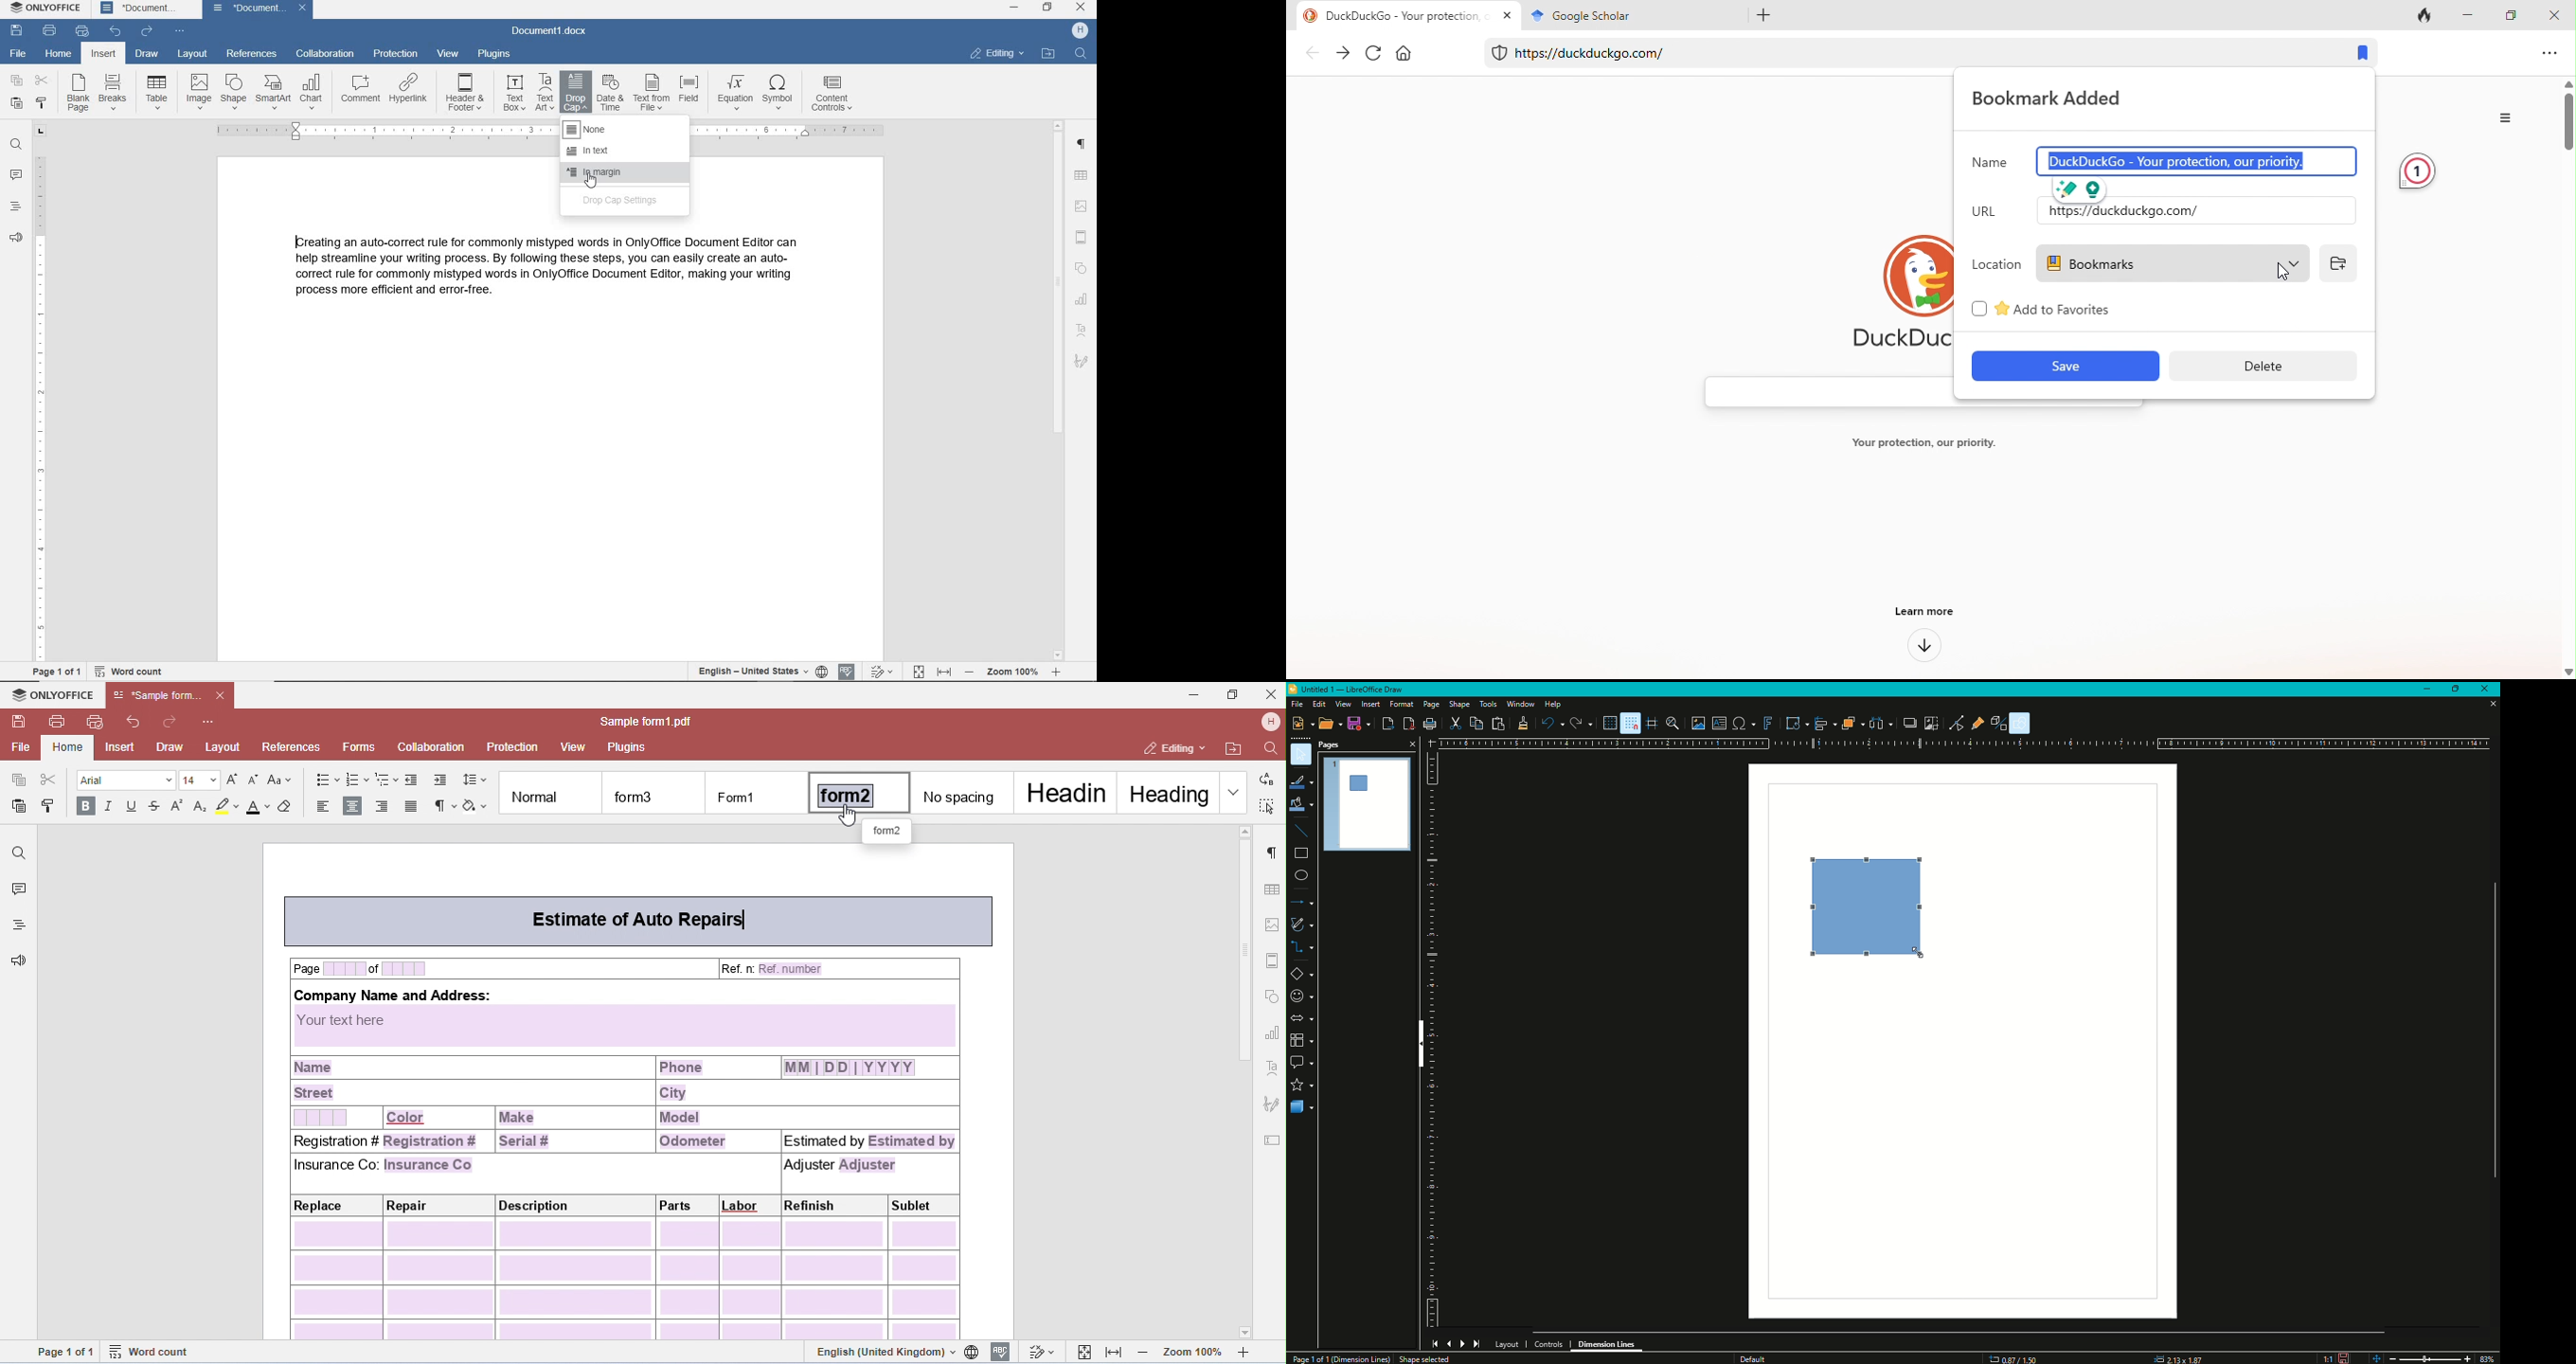  I want to click on Toggle Point Edit Mode, so click(1956, 723).